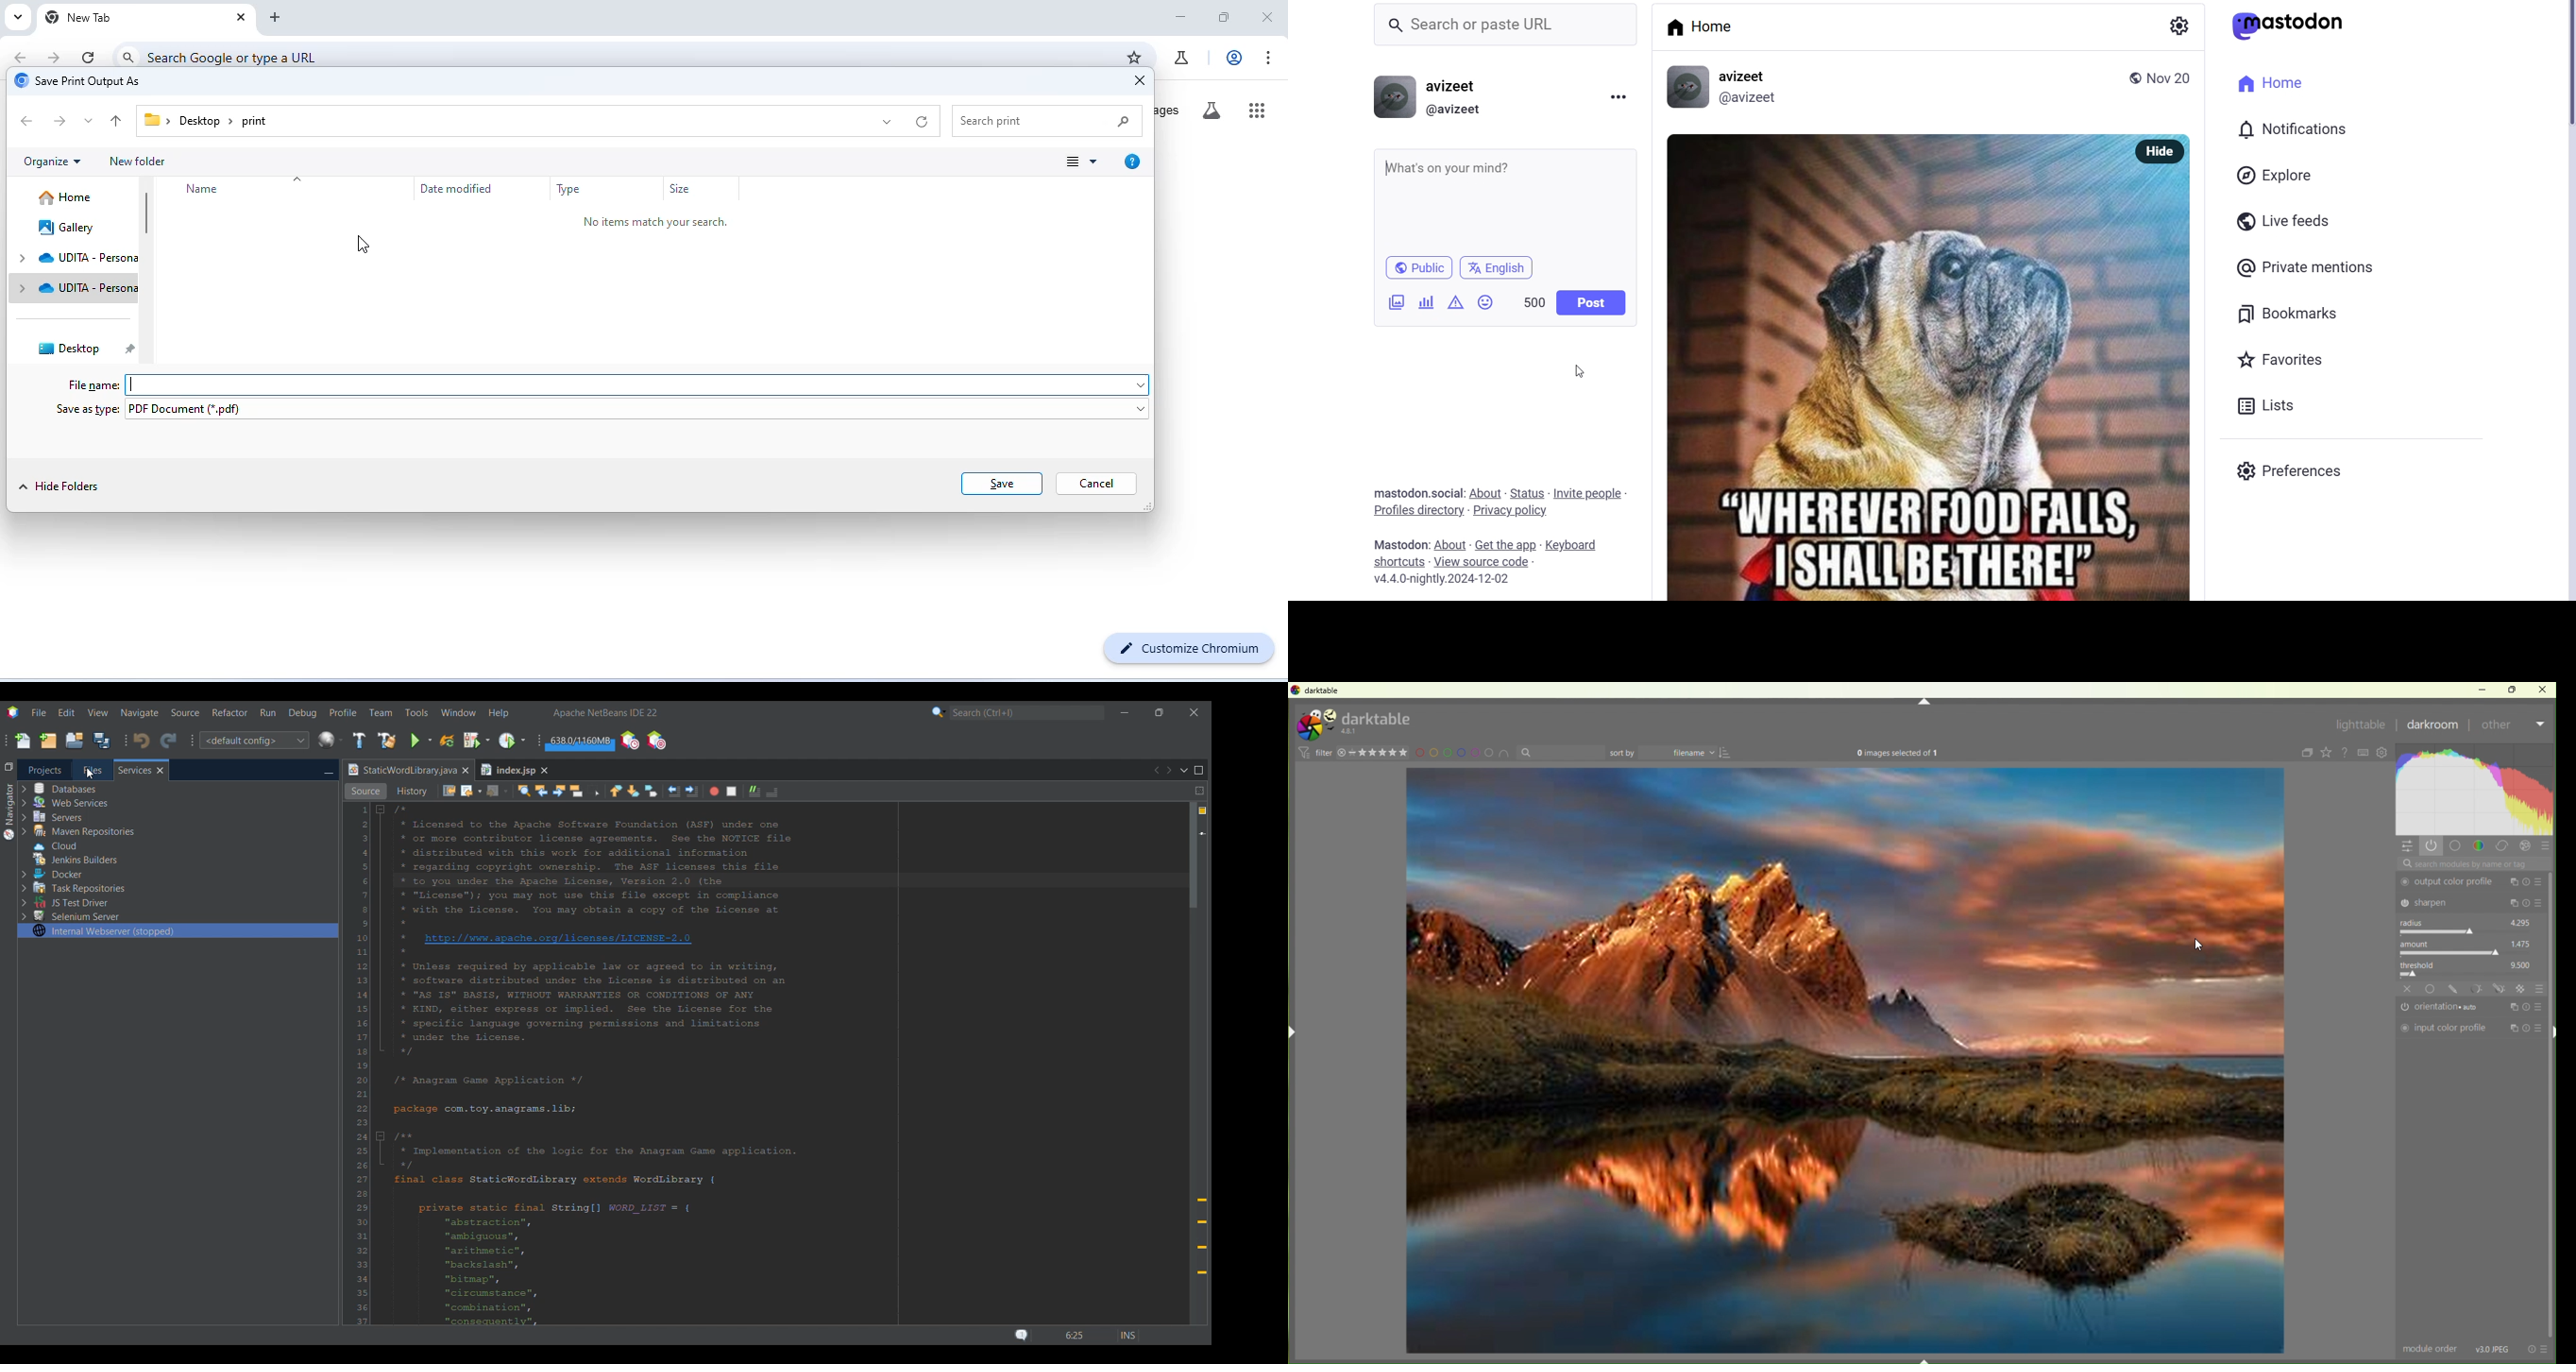 The width and height of the screenshot is (2576, 1372). Describe the element at coordinates (773, 792) in the screenshot. I see `Uncomment` at that location.